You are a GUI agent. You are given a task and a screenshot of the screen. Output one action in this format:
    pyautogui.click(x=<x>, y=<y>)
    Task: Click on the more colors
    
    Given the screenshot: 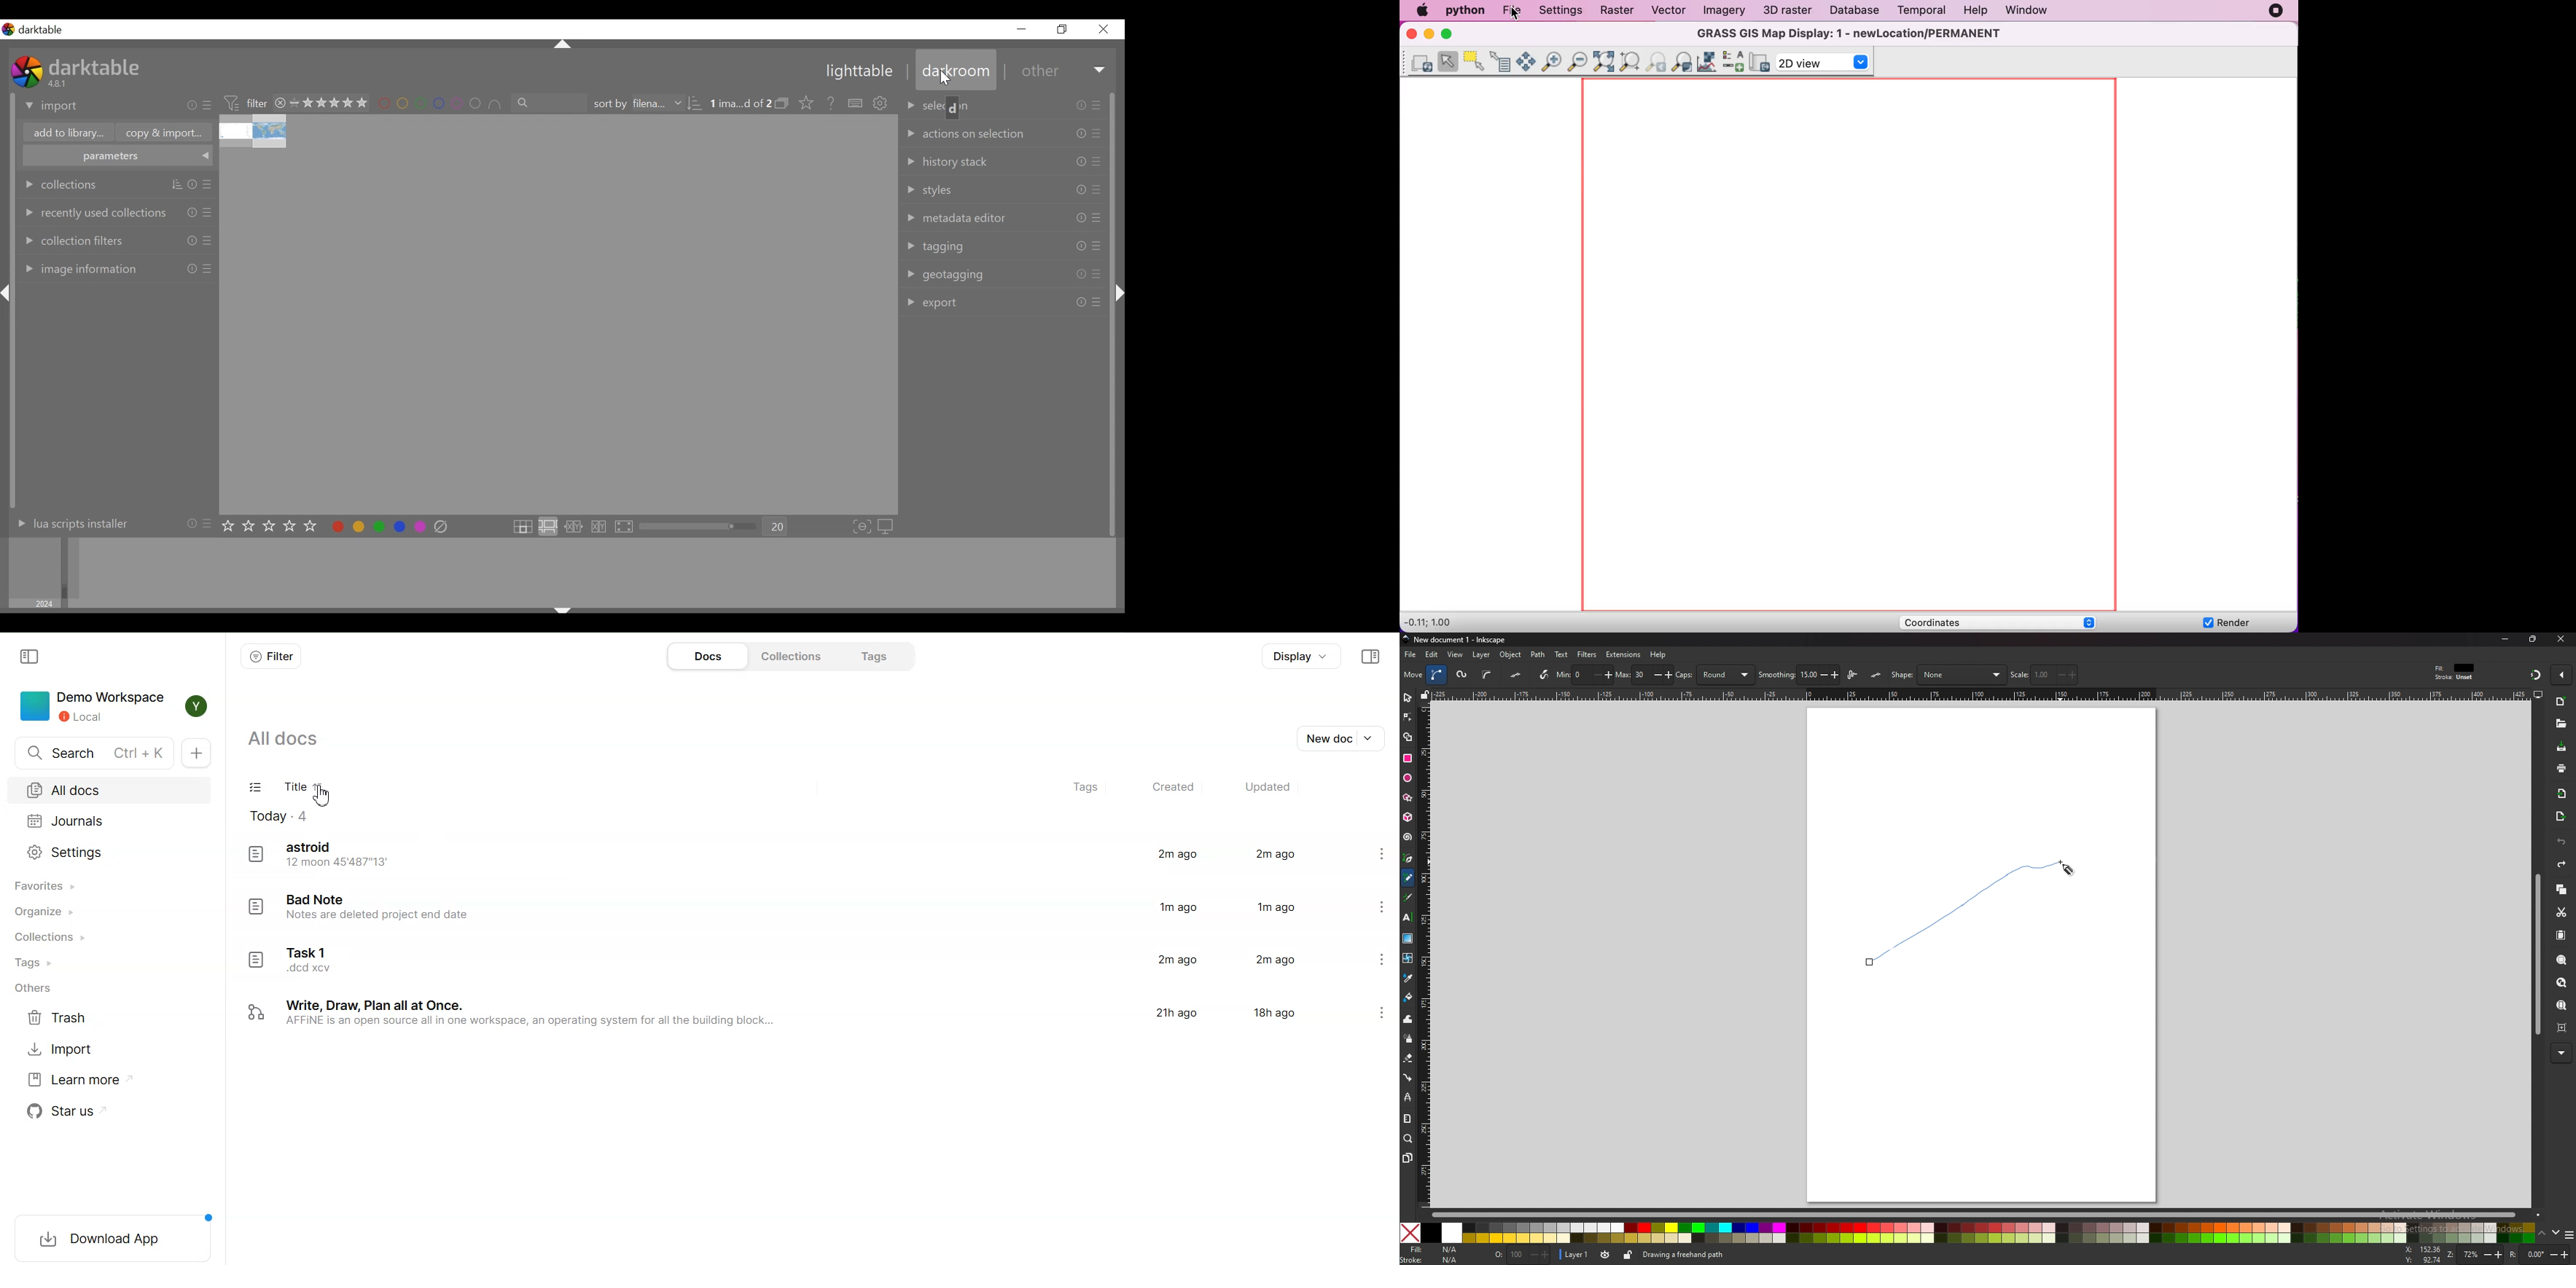 What is the action you would take?
    pyautogui.click(x=2569, y=1235)
    